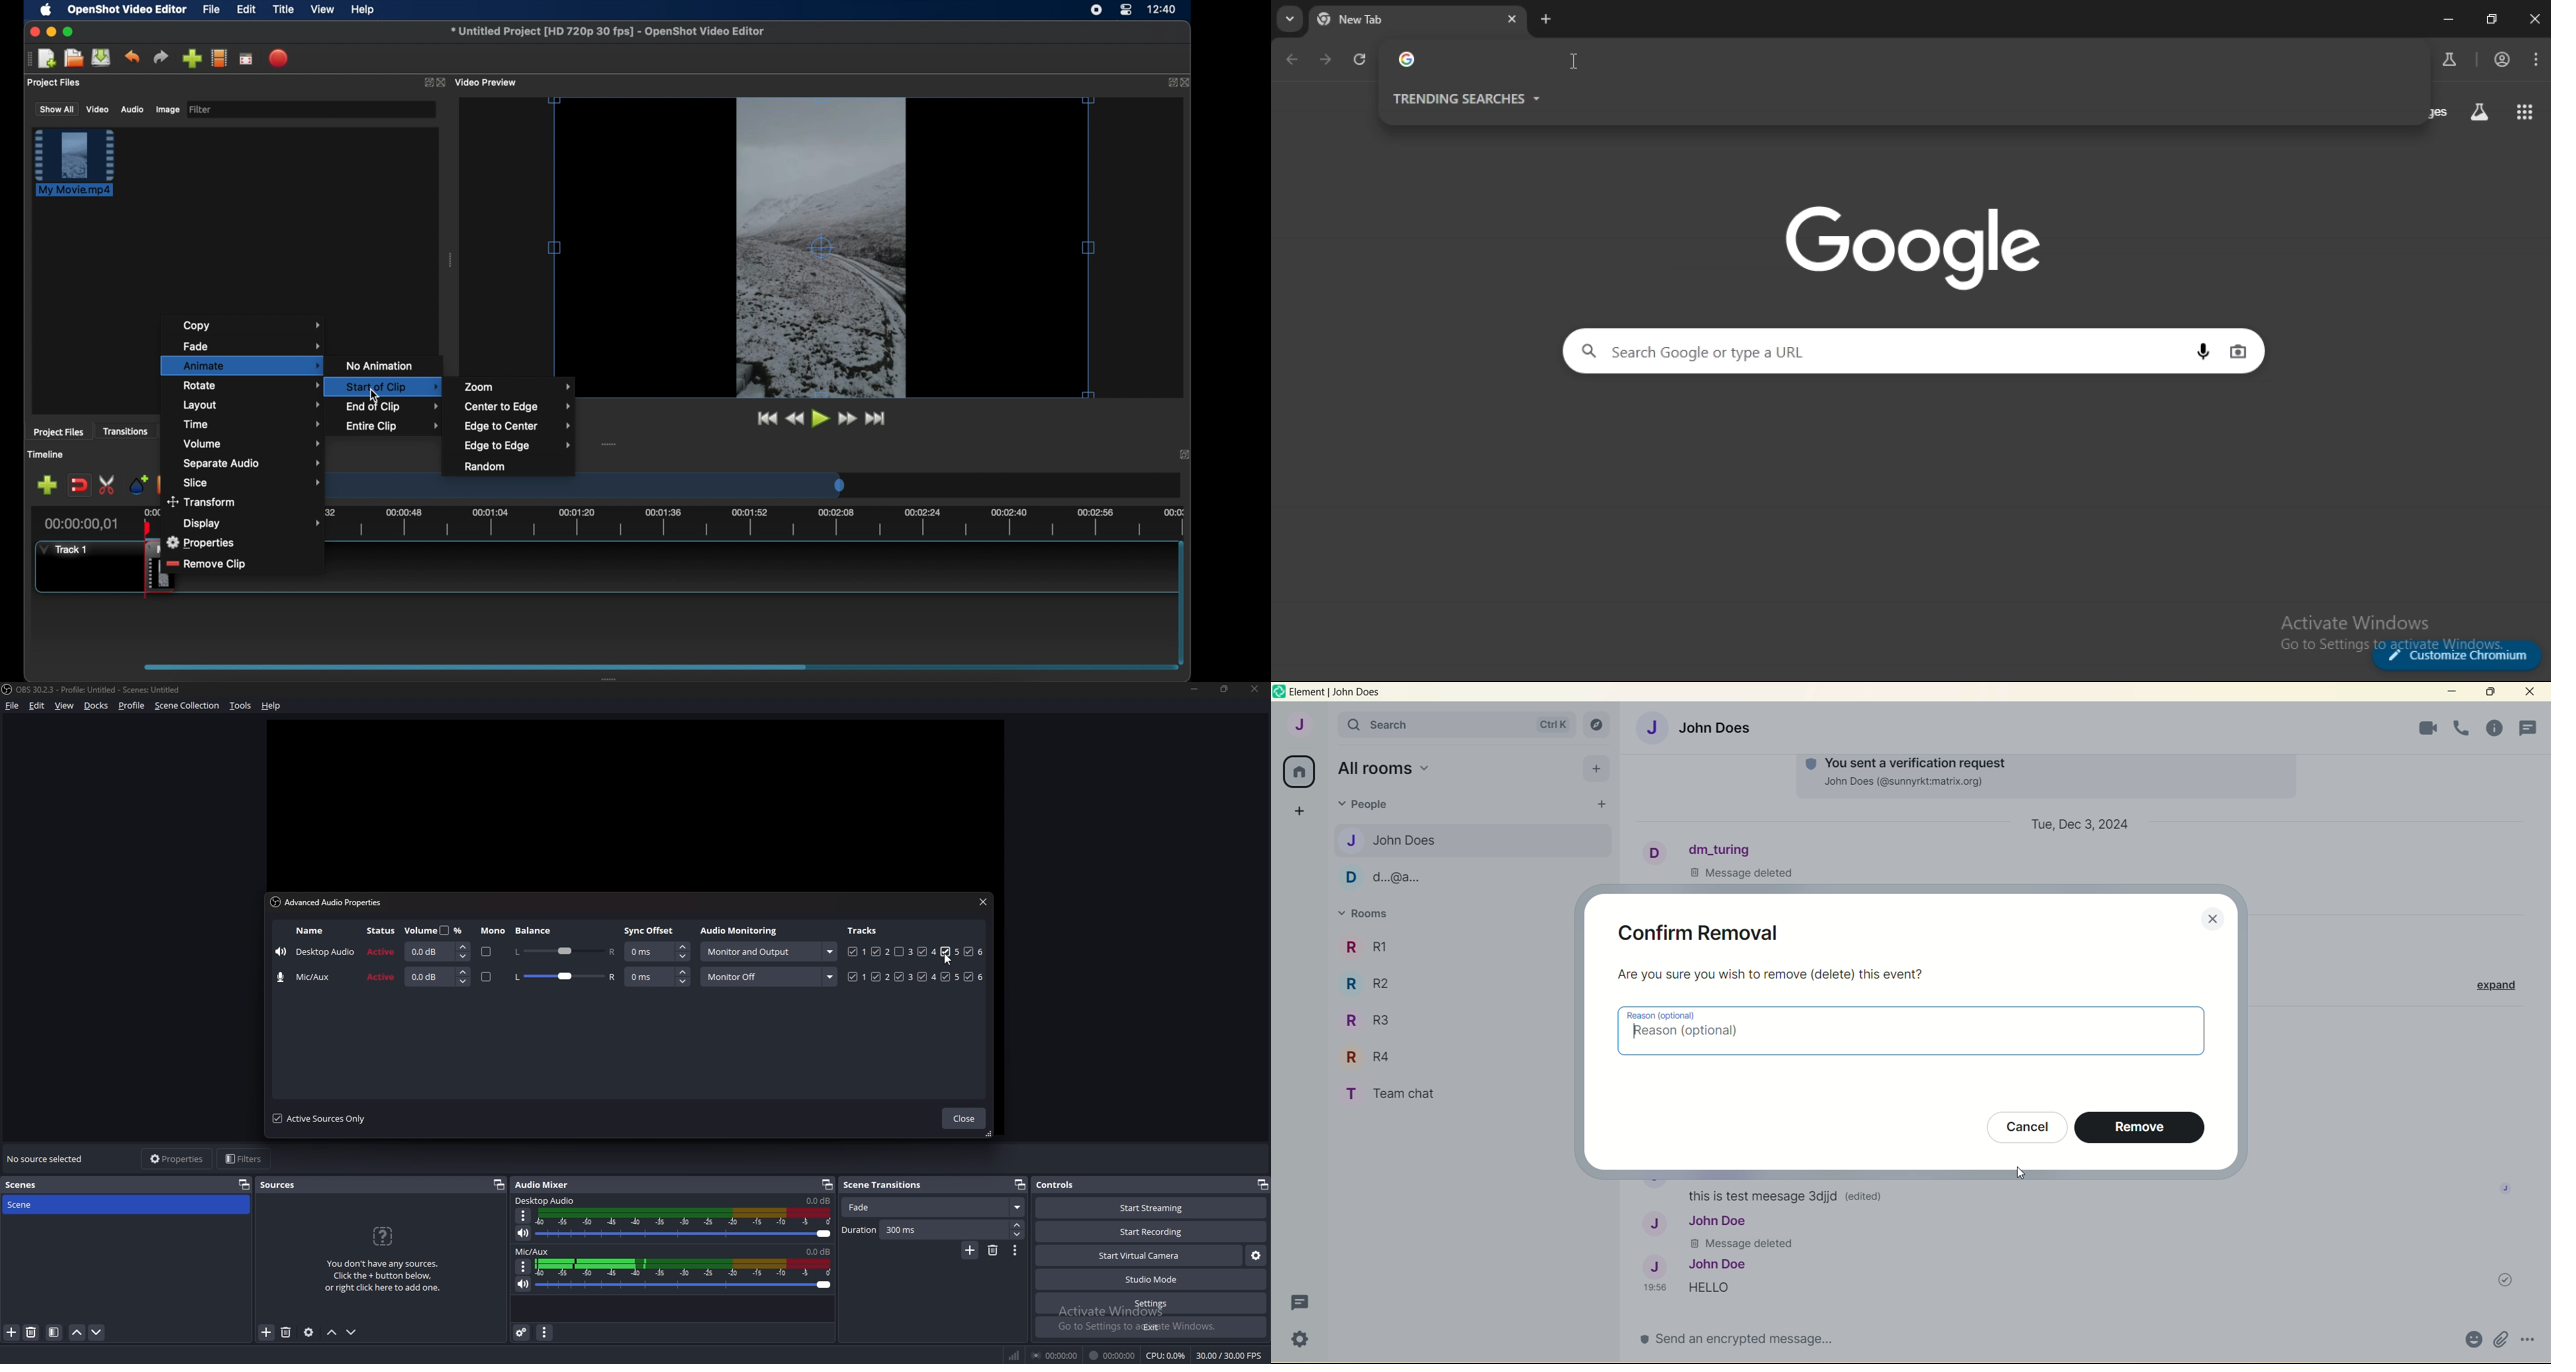  What do you see at coordinates (161, 483) in the screenshot?
I see `previous marker` at bounding box center [161, 483].